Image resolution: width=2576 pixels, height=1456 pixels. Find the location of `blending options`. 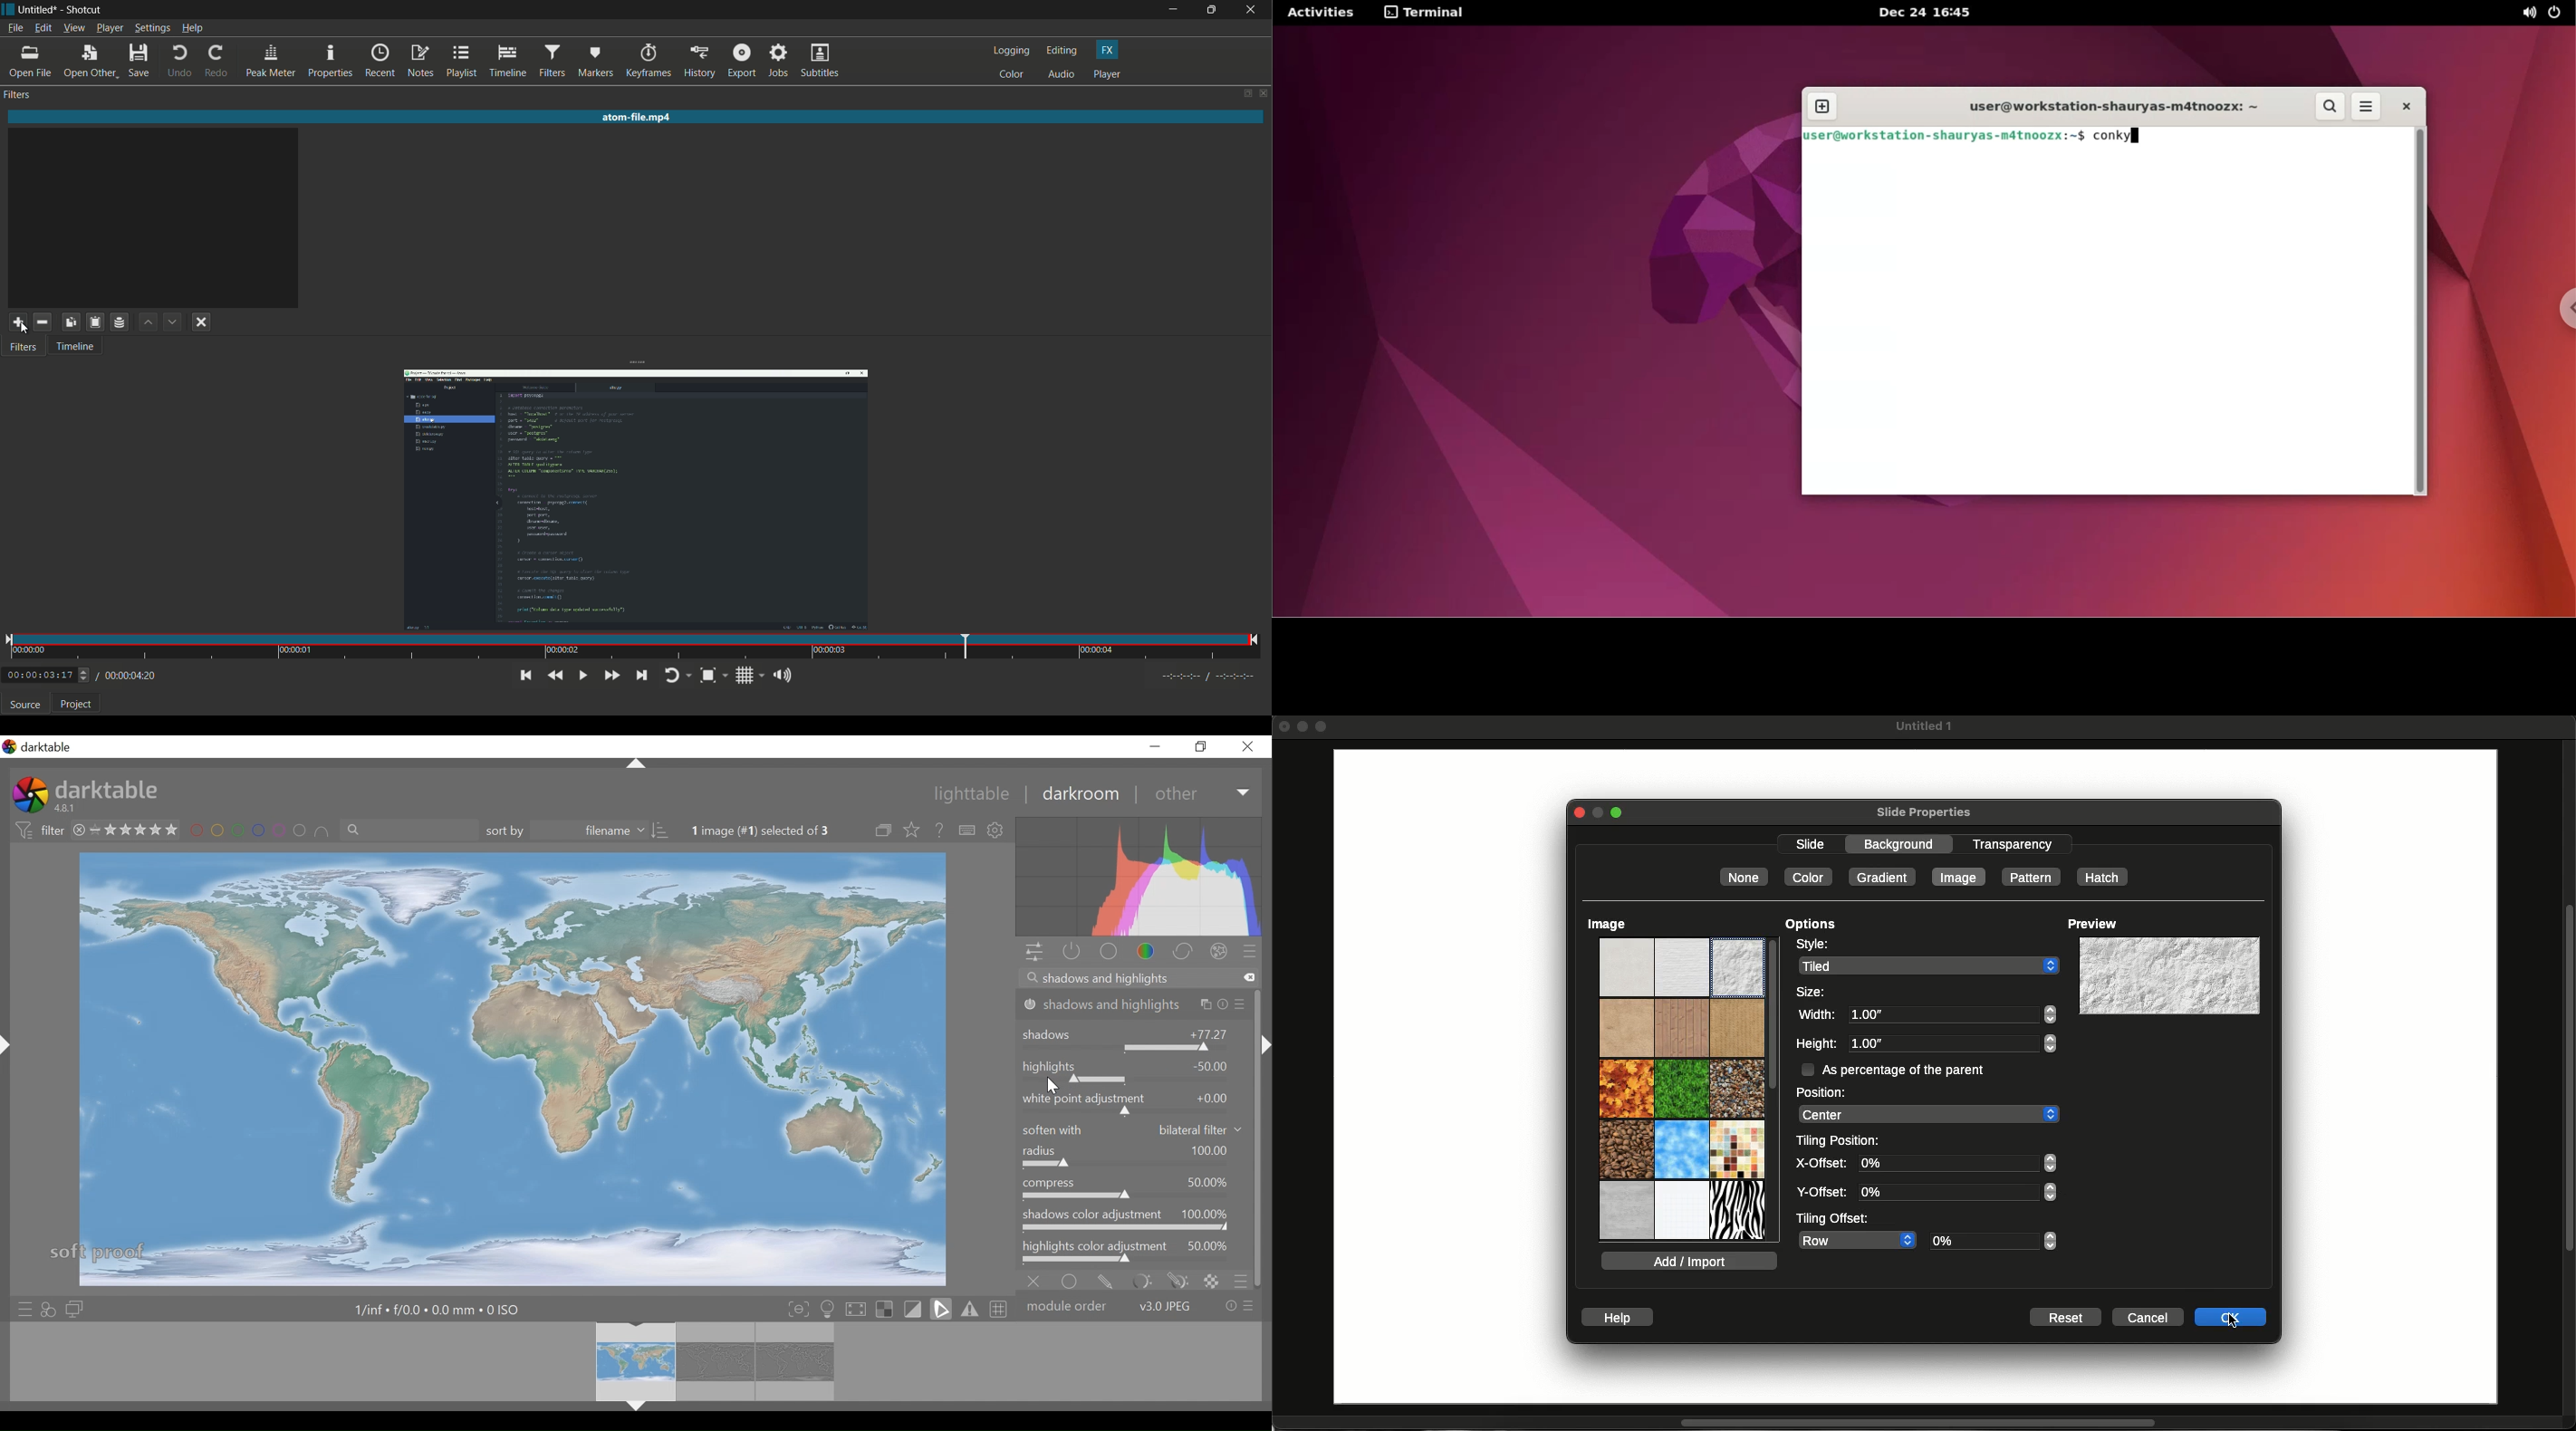

blending options is located at coordinates (1242, 1280).